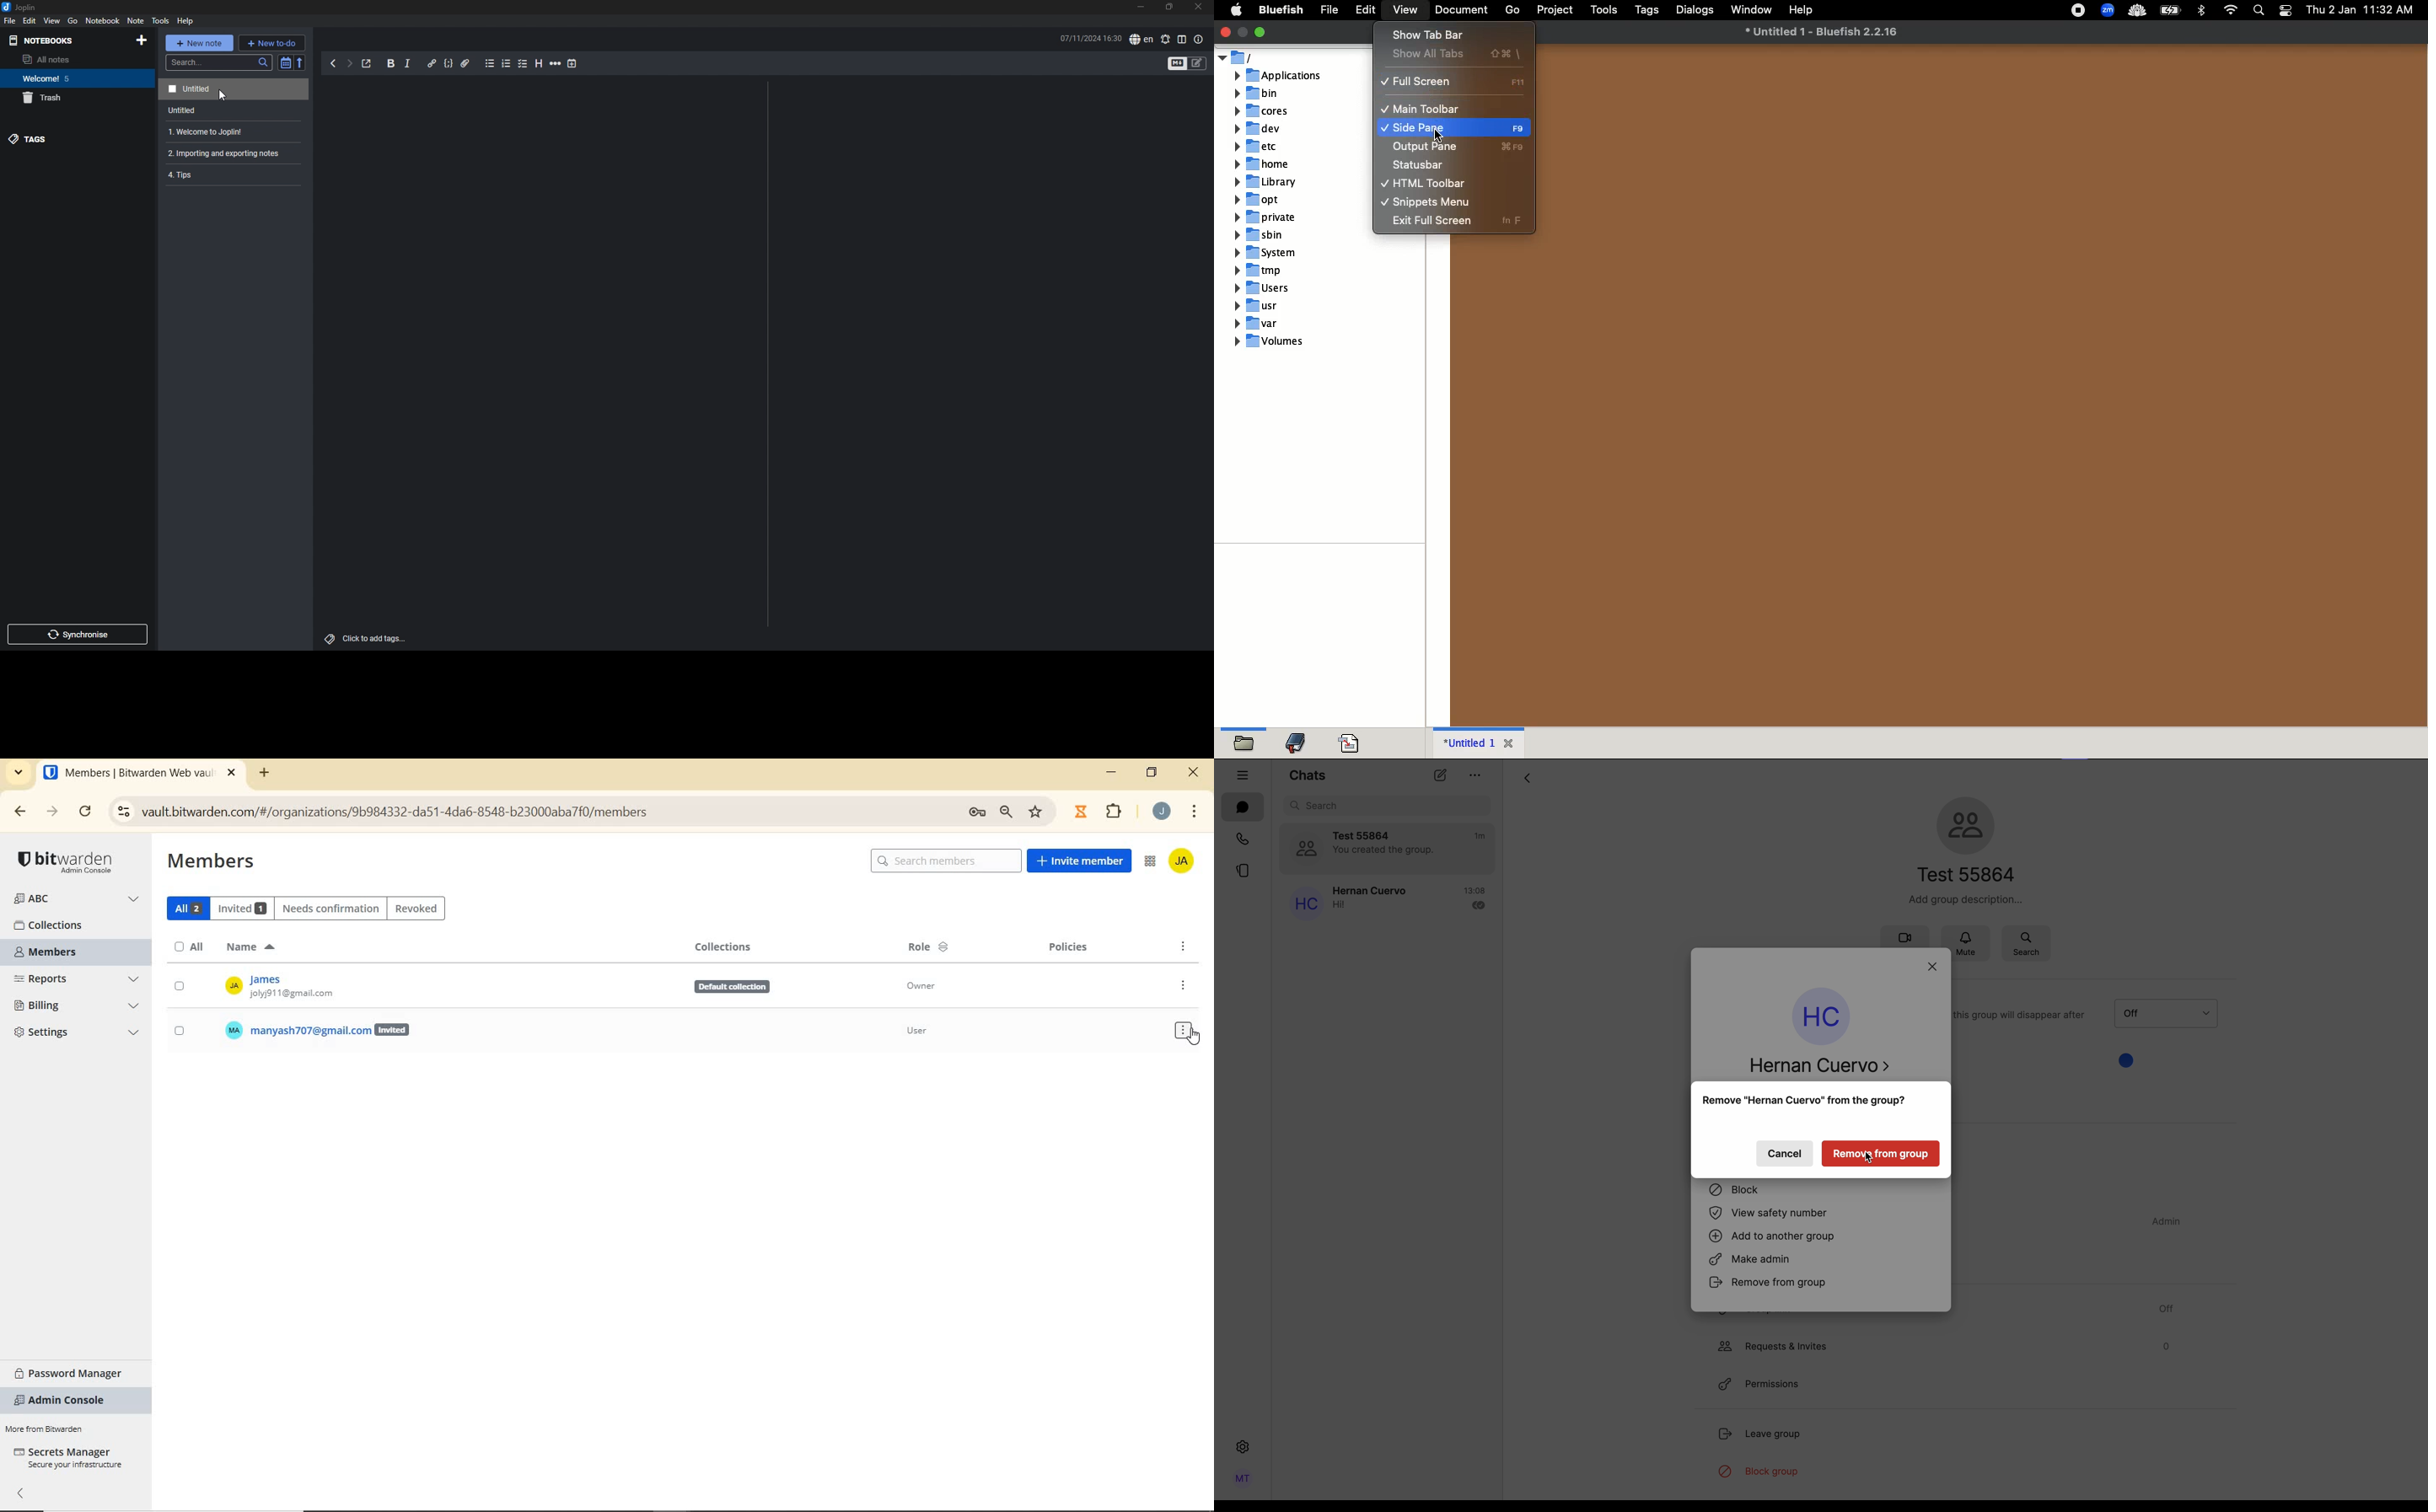 This screenshot has width=2436, height=1512. What do you see at coordinates (489, 64) in the screenshot?
I see `bullet list` at bounding box center [489, 64].